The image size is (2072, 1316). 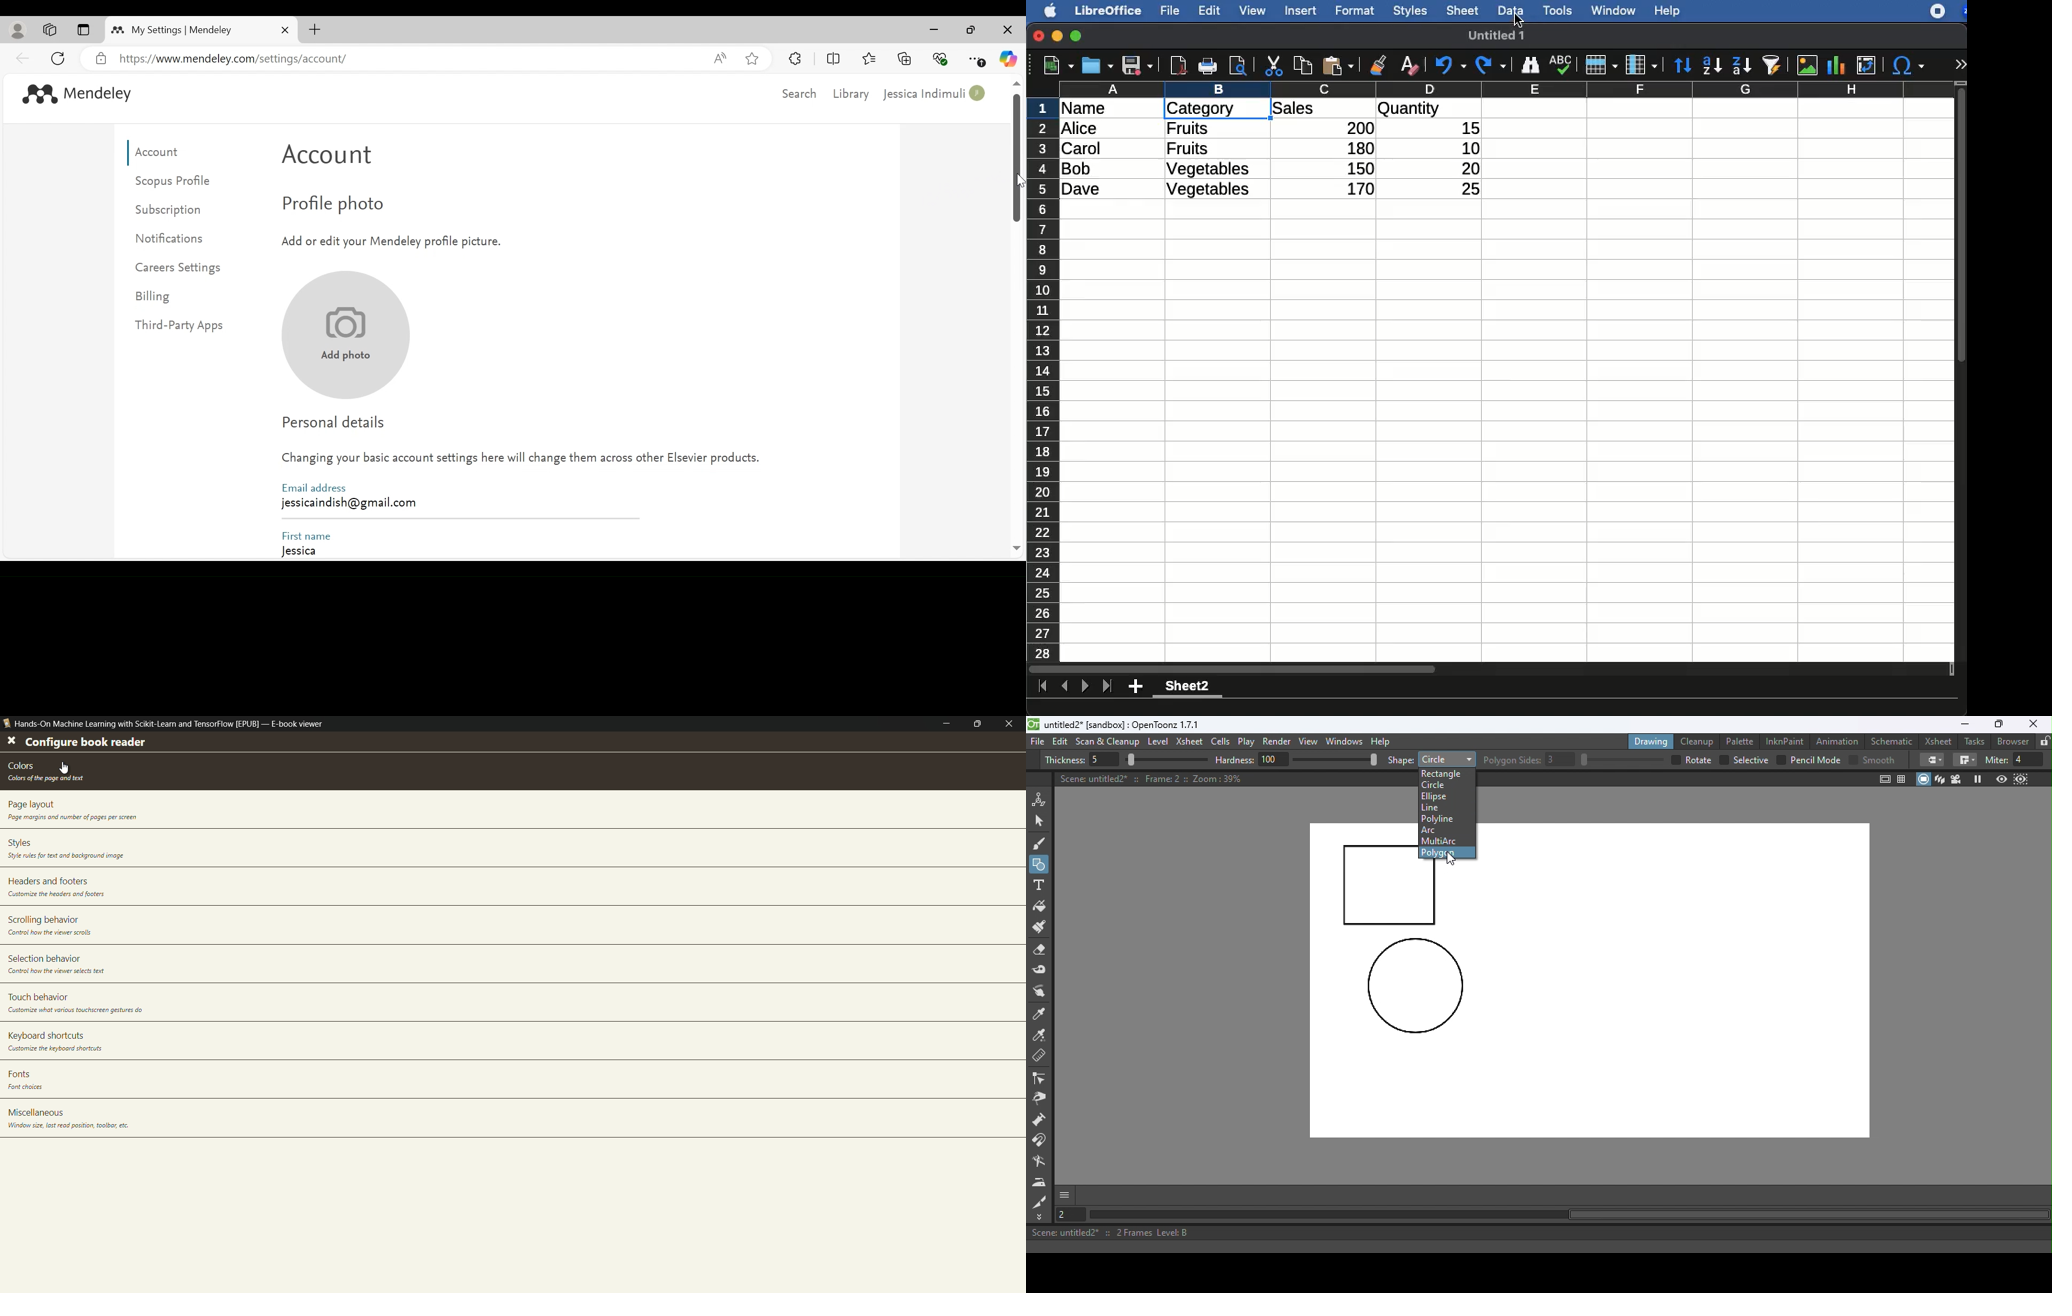 I want to click on maximize, so click(x=1078, y=37).